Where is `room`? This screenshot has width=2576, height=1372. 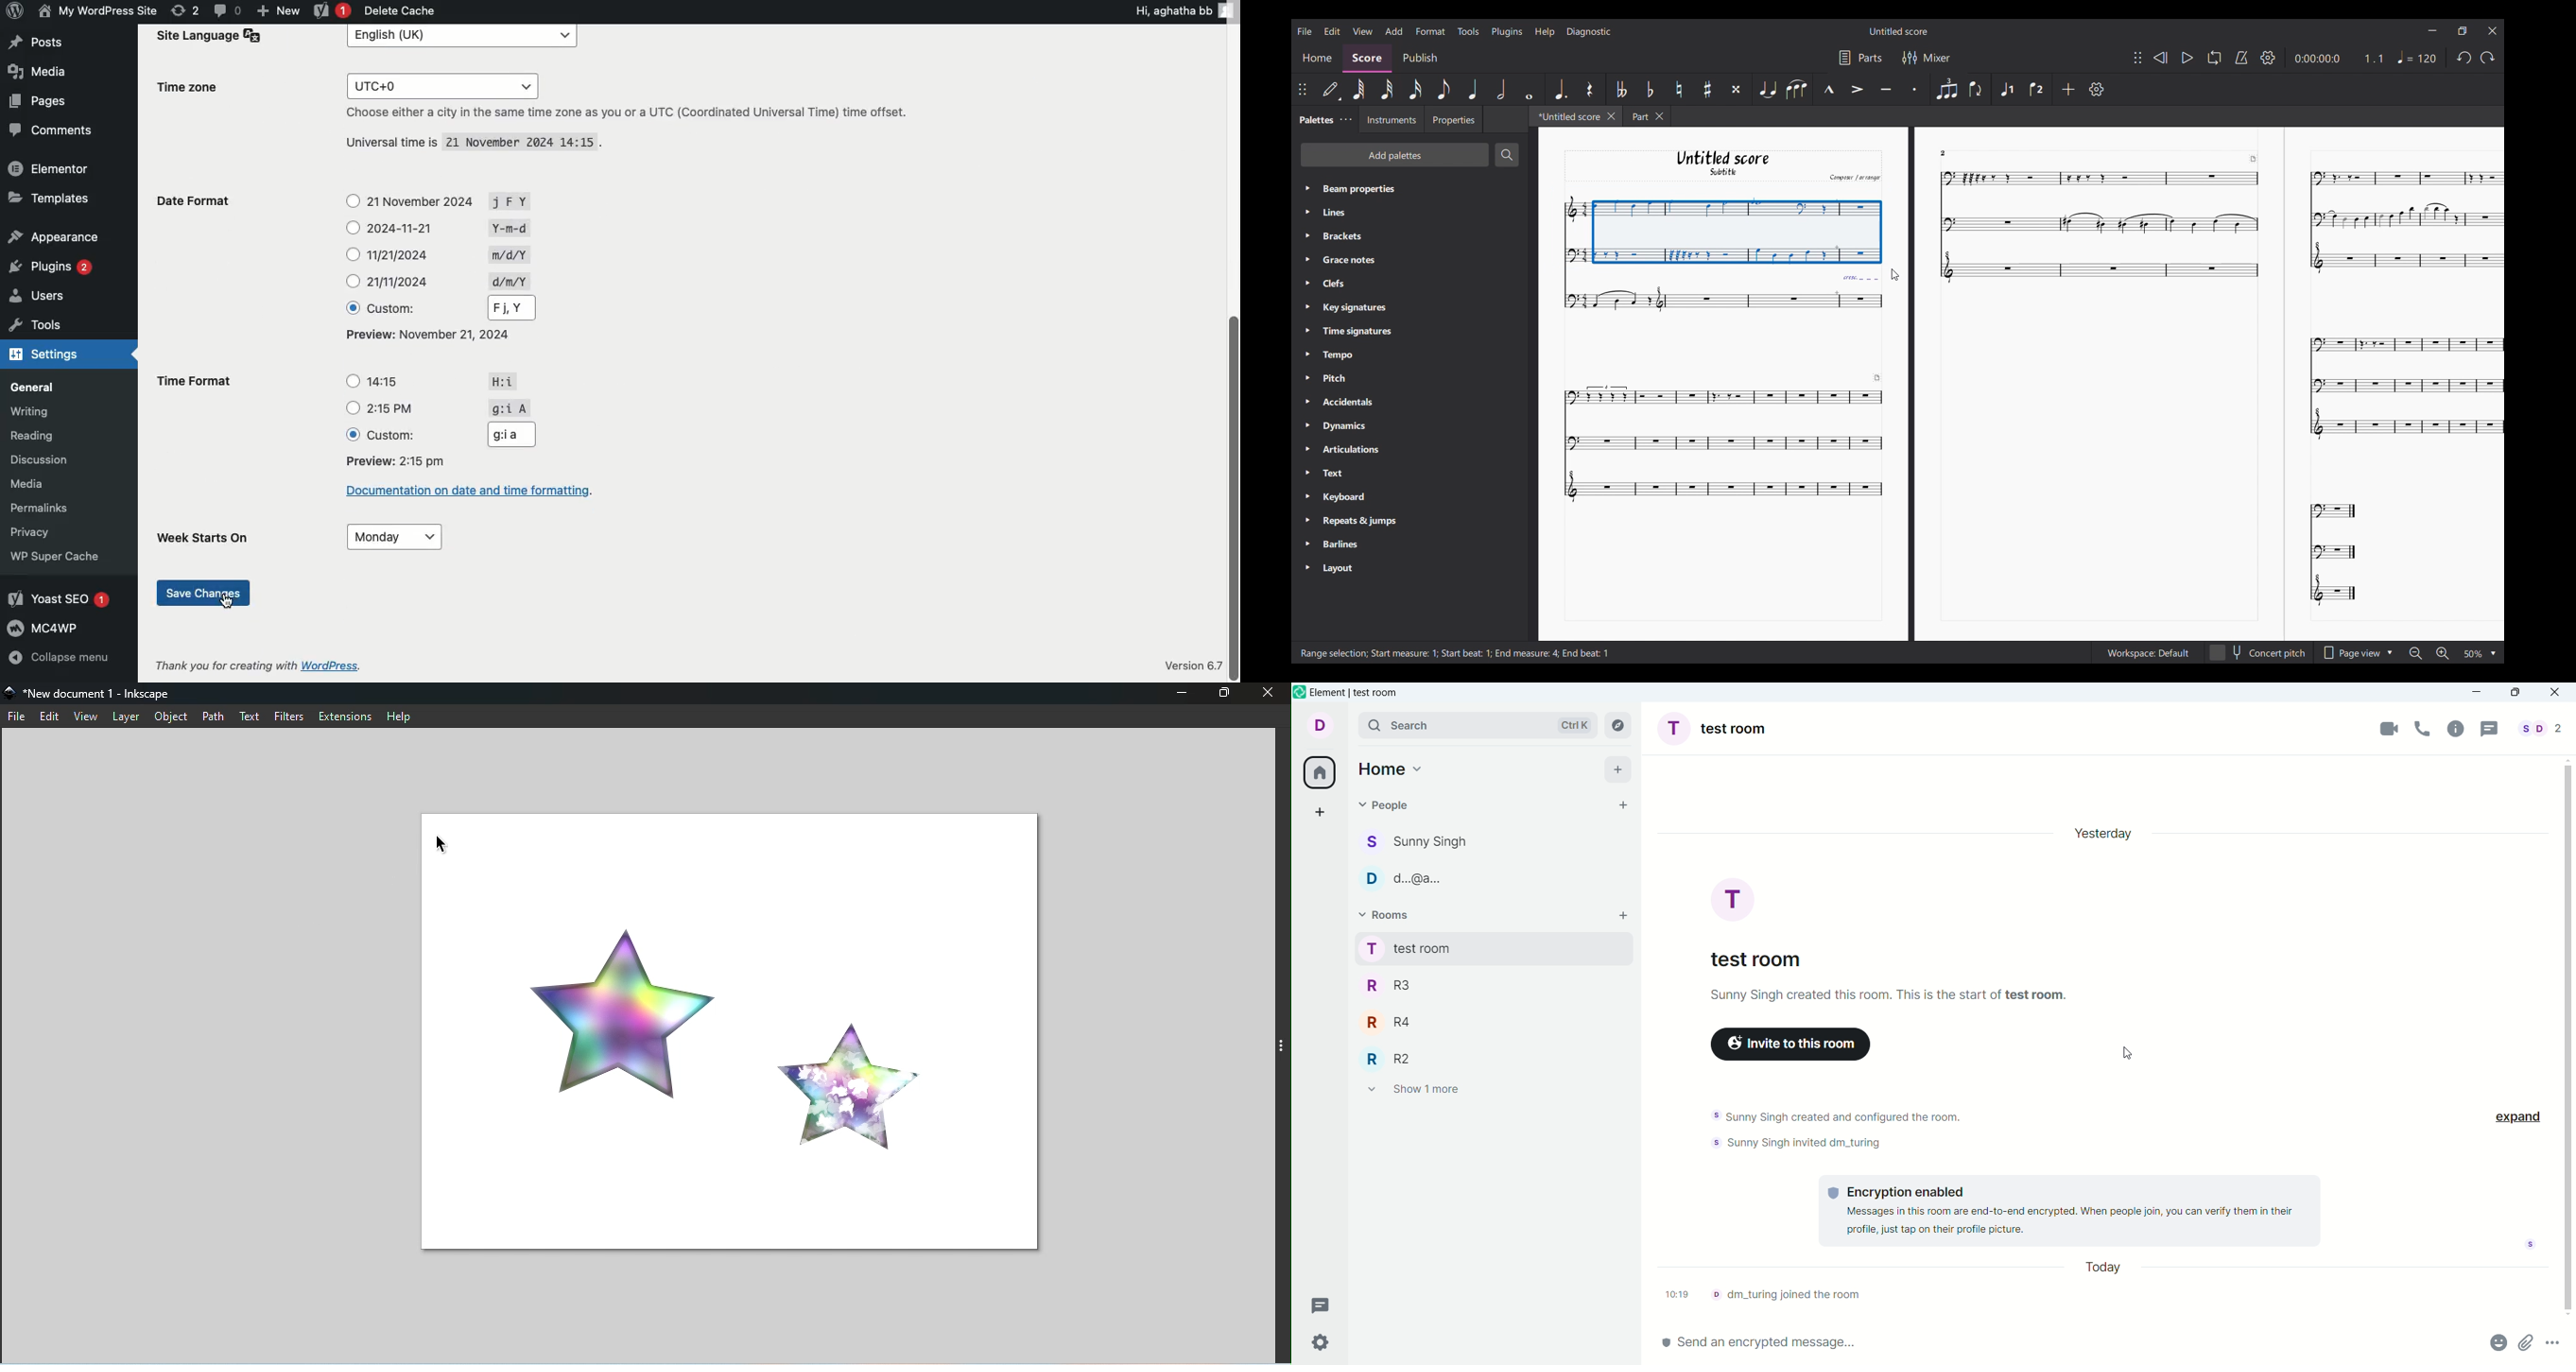 room is located at coordinates (1719, 729).